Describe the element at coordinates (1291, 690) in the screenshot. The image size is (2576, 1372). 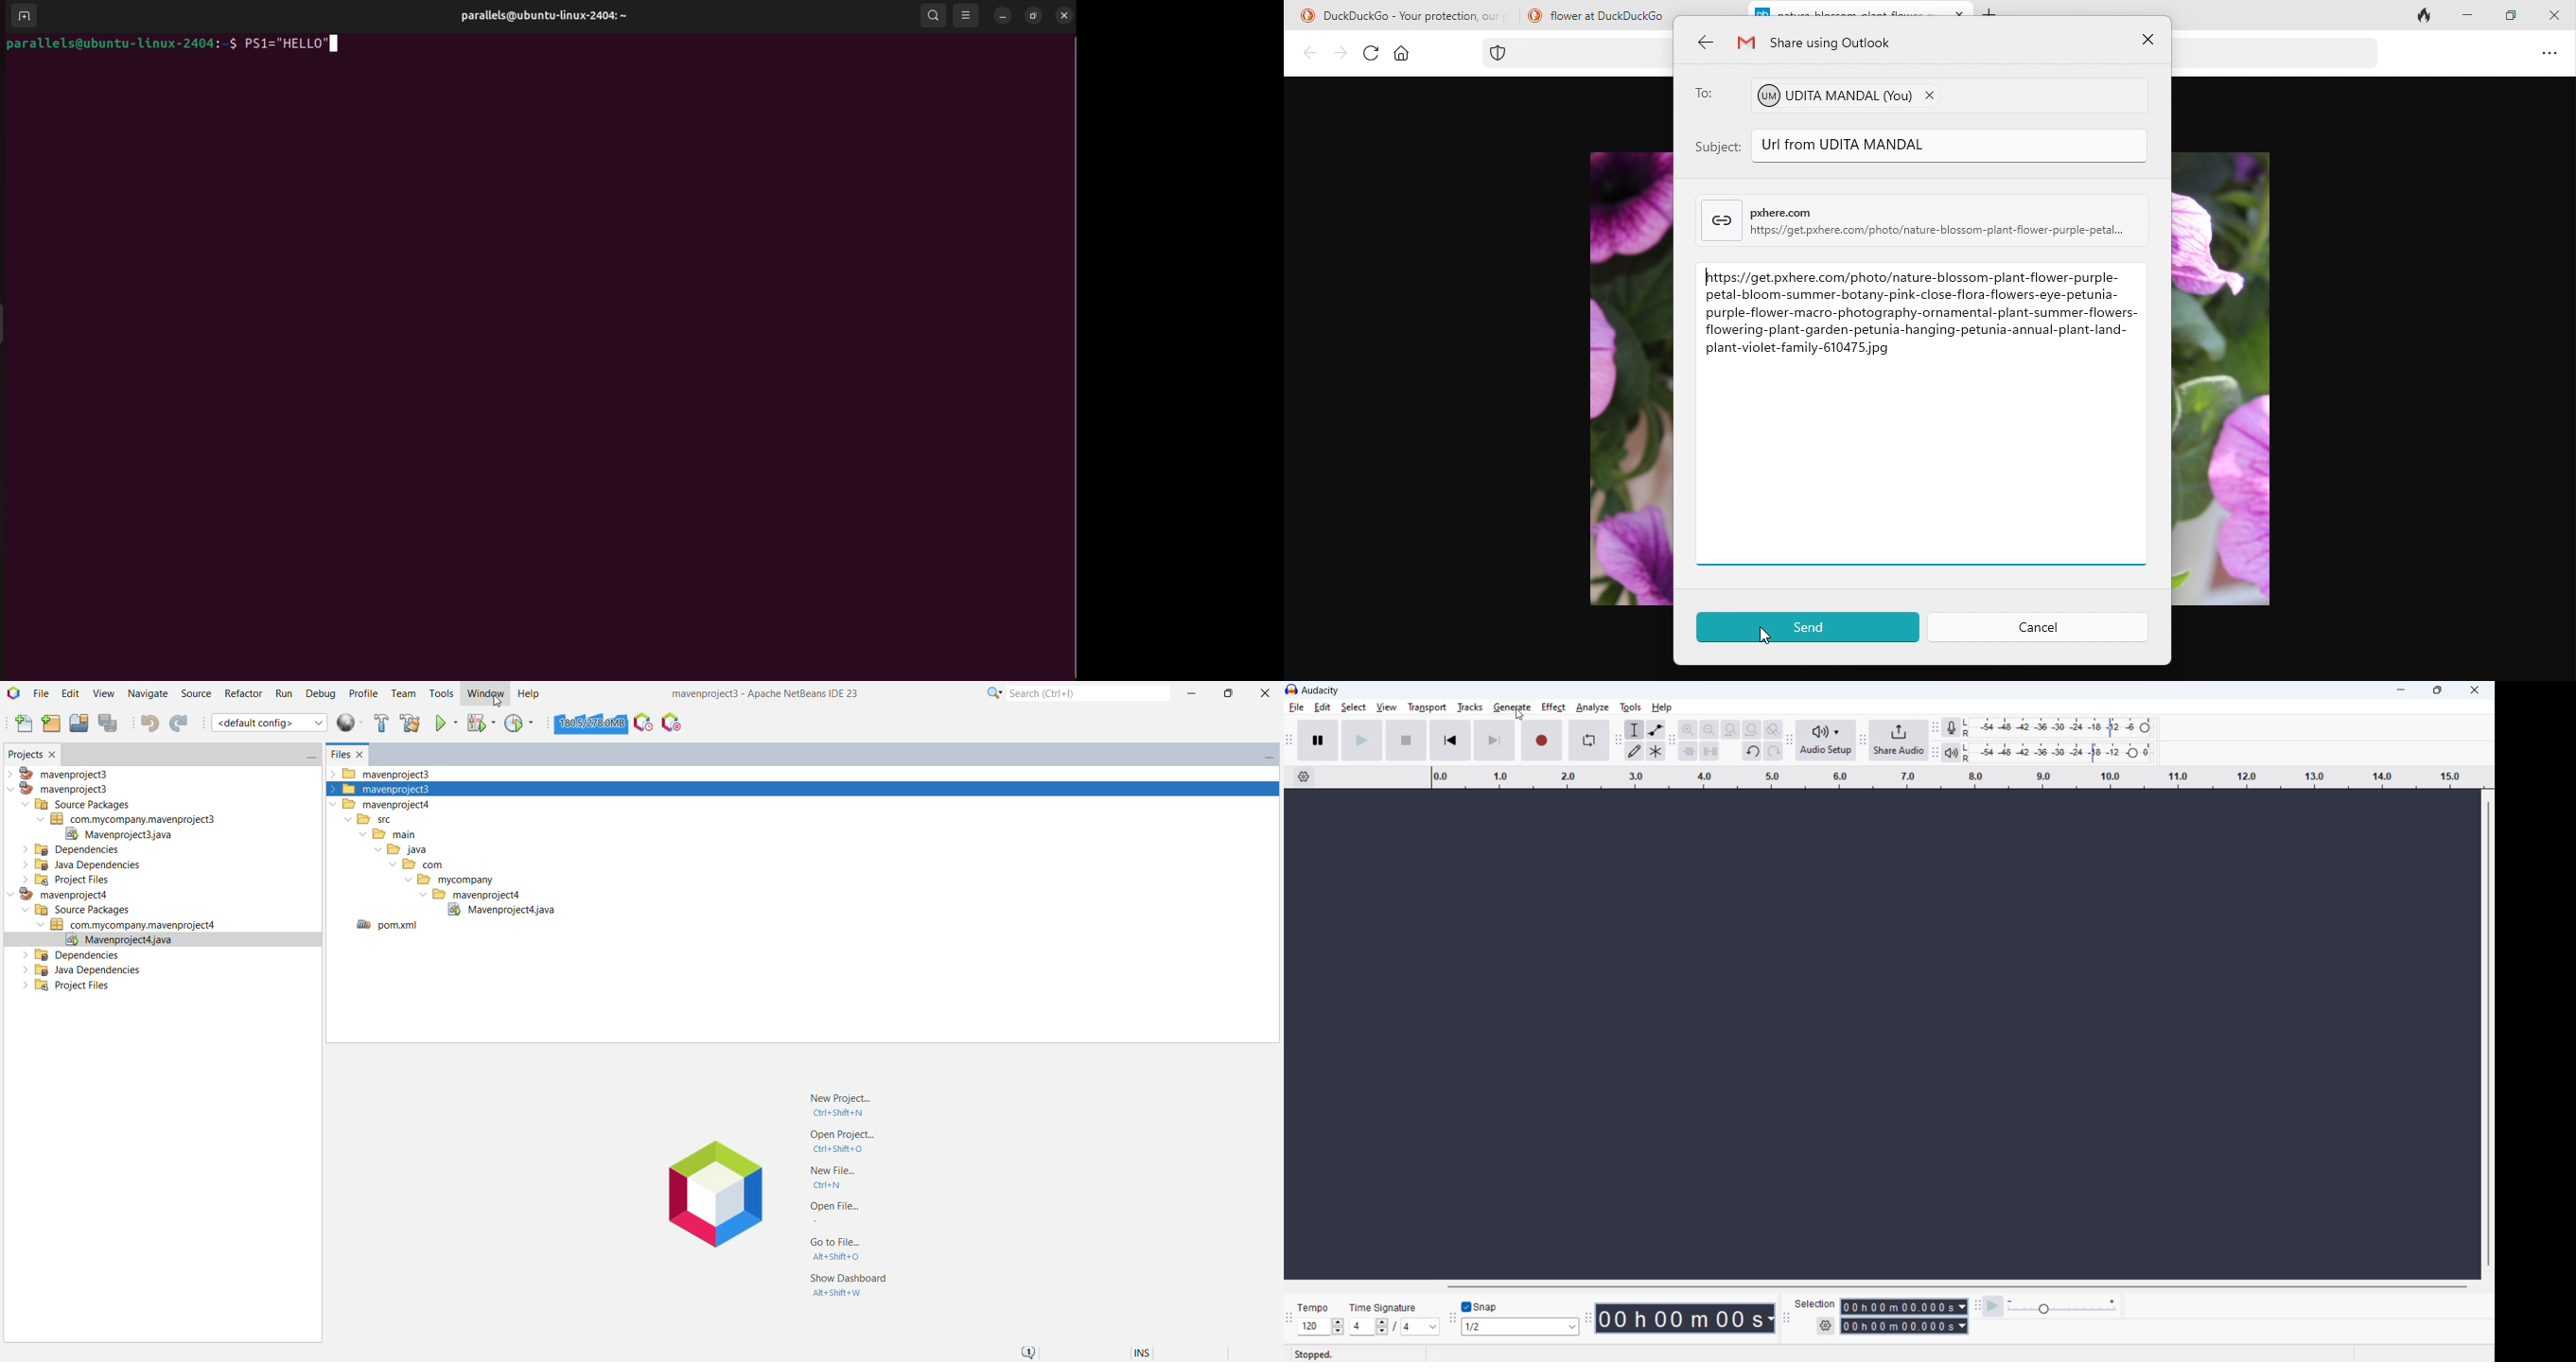
I see `logo` at that location.